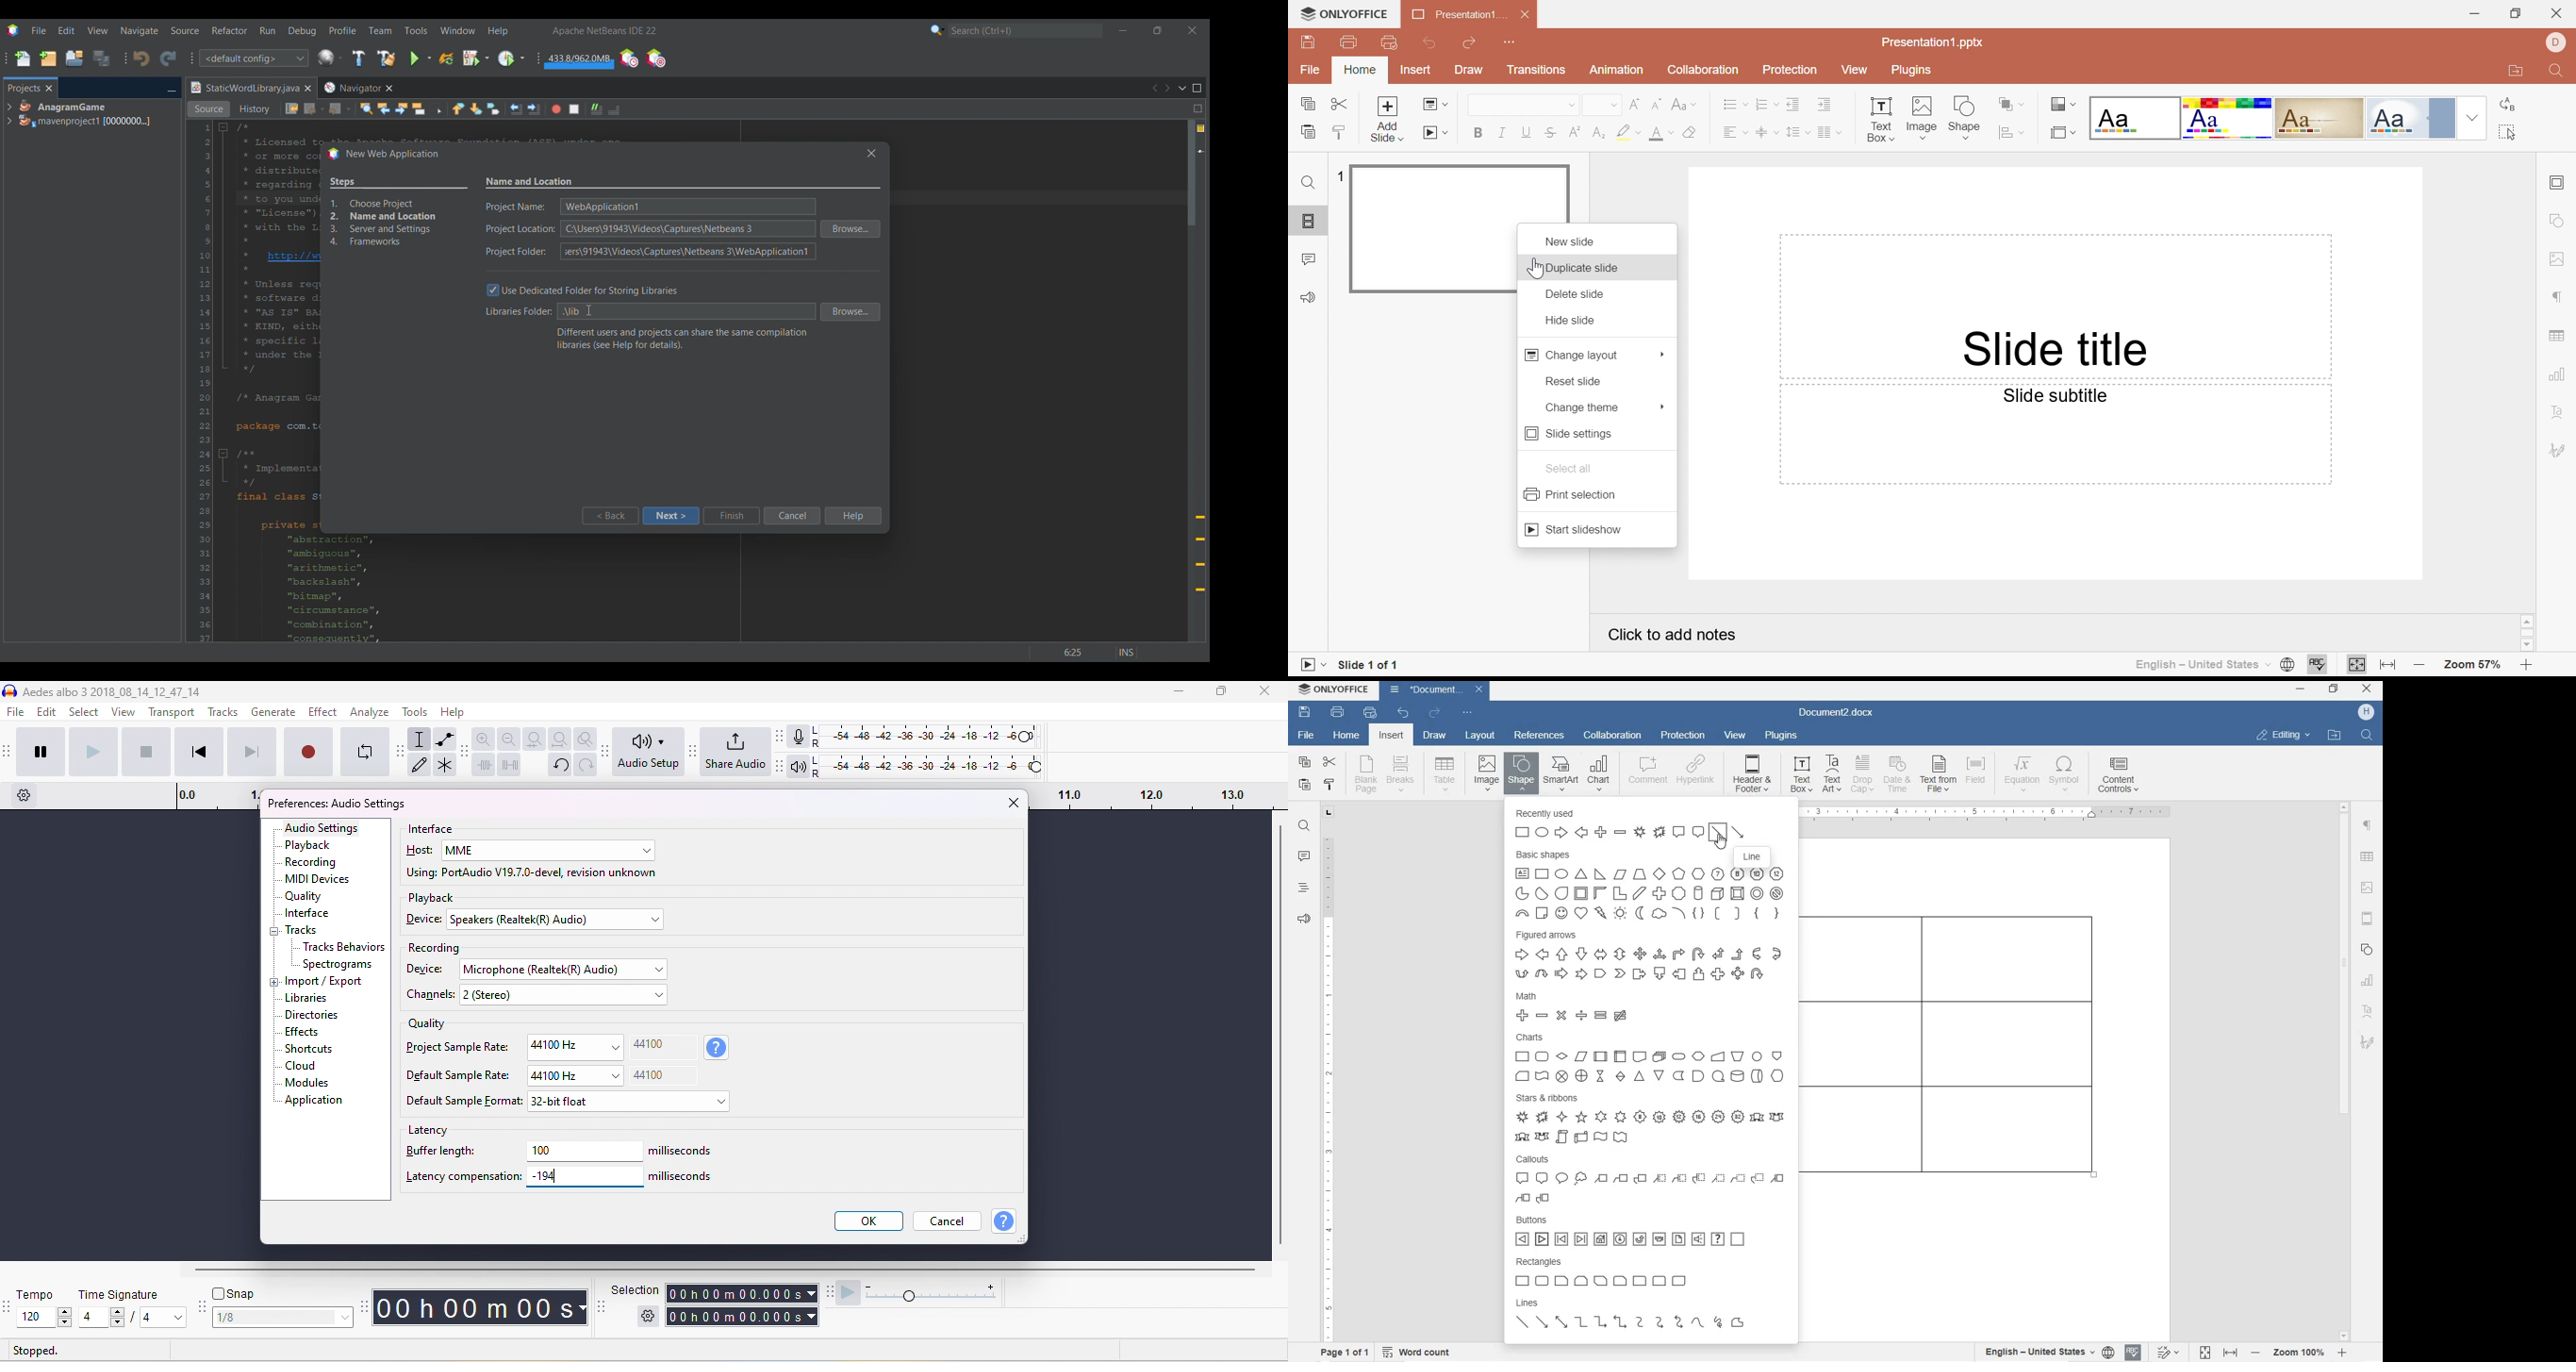 This screenshot has height=1372, width=2576. I want to click on Incre, so click(1827, 103).